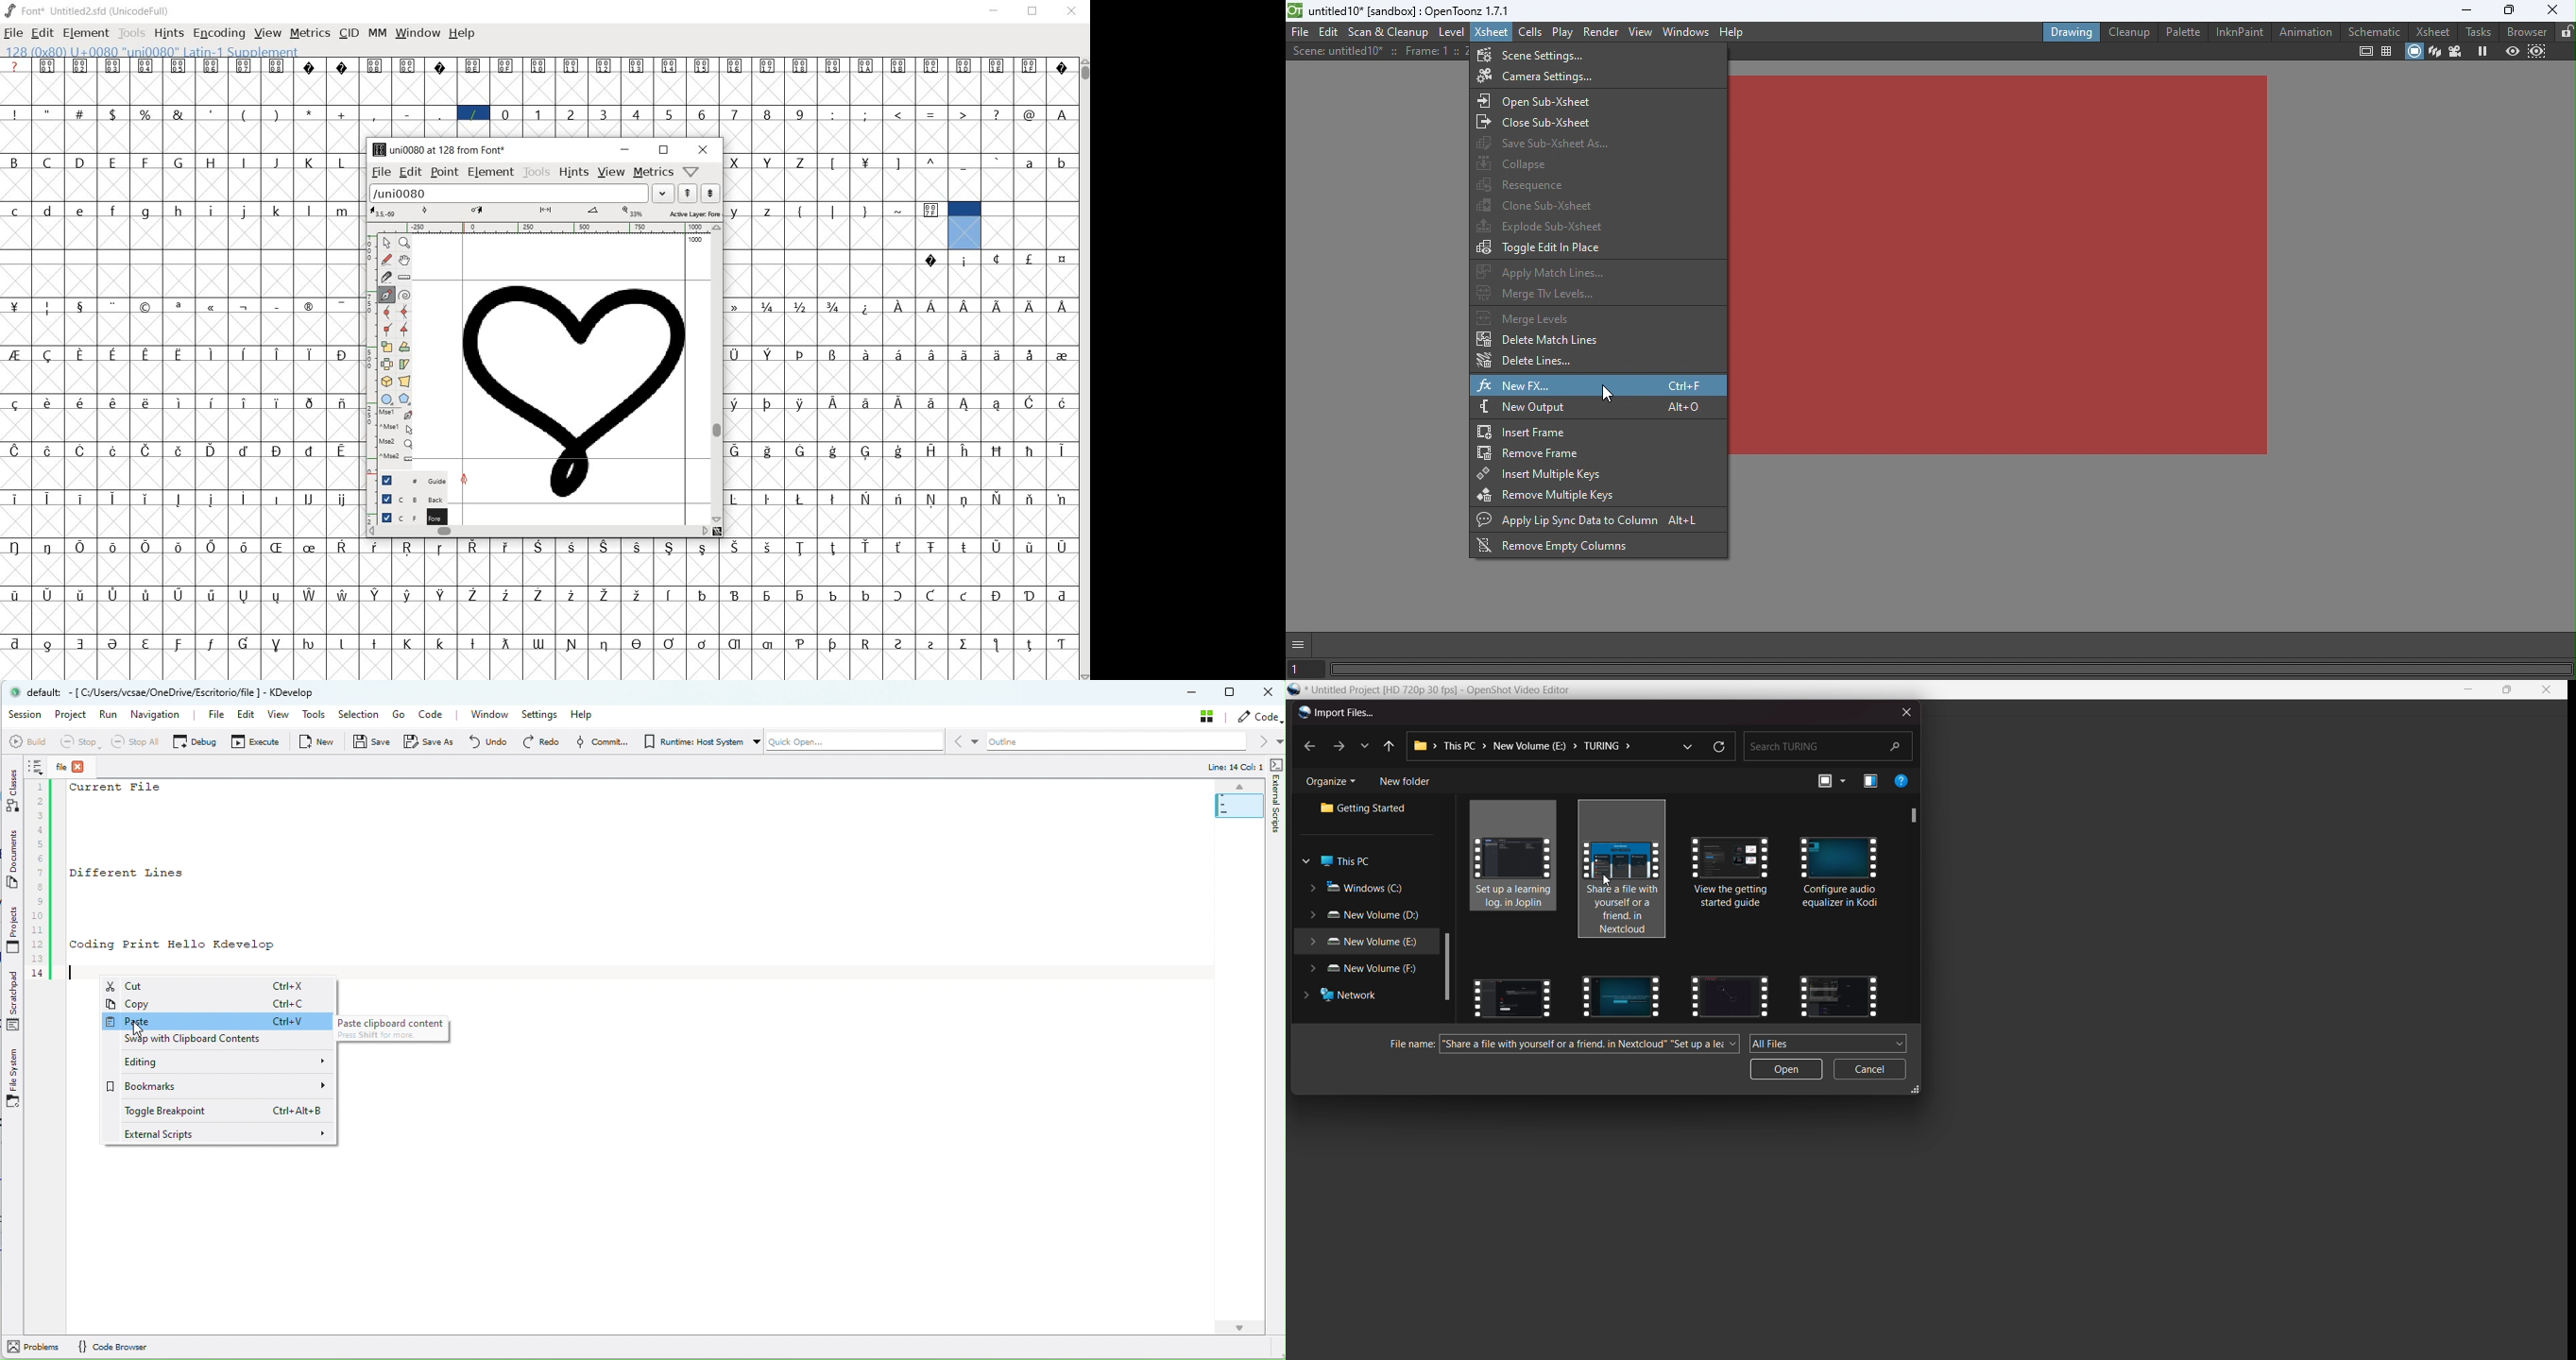 This screenshot has height=1372, width=2576. Describe the element at coordinates (276, 547) in the screenshot. I see `glyph` at that location.